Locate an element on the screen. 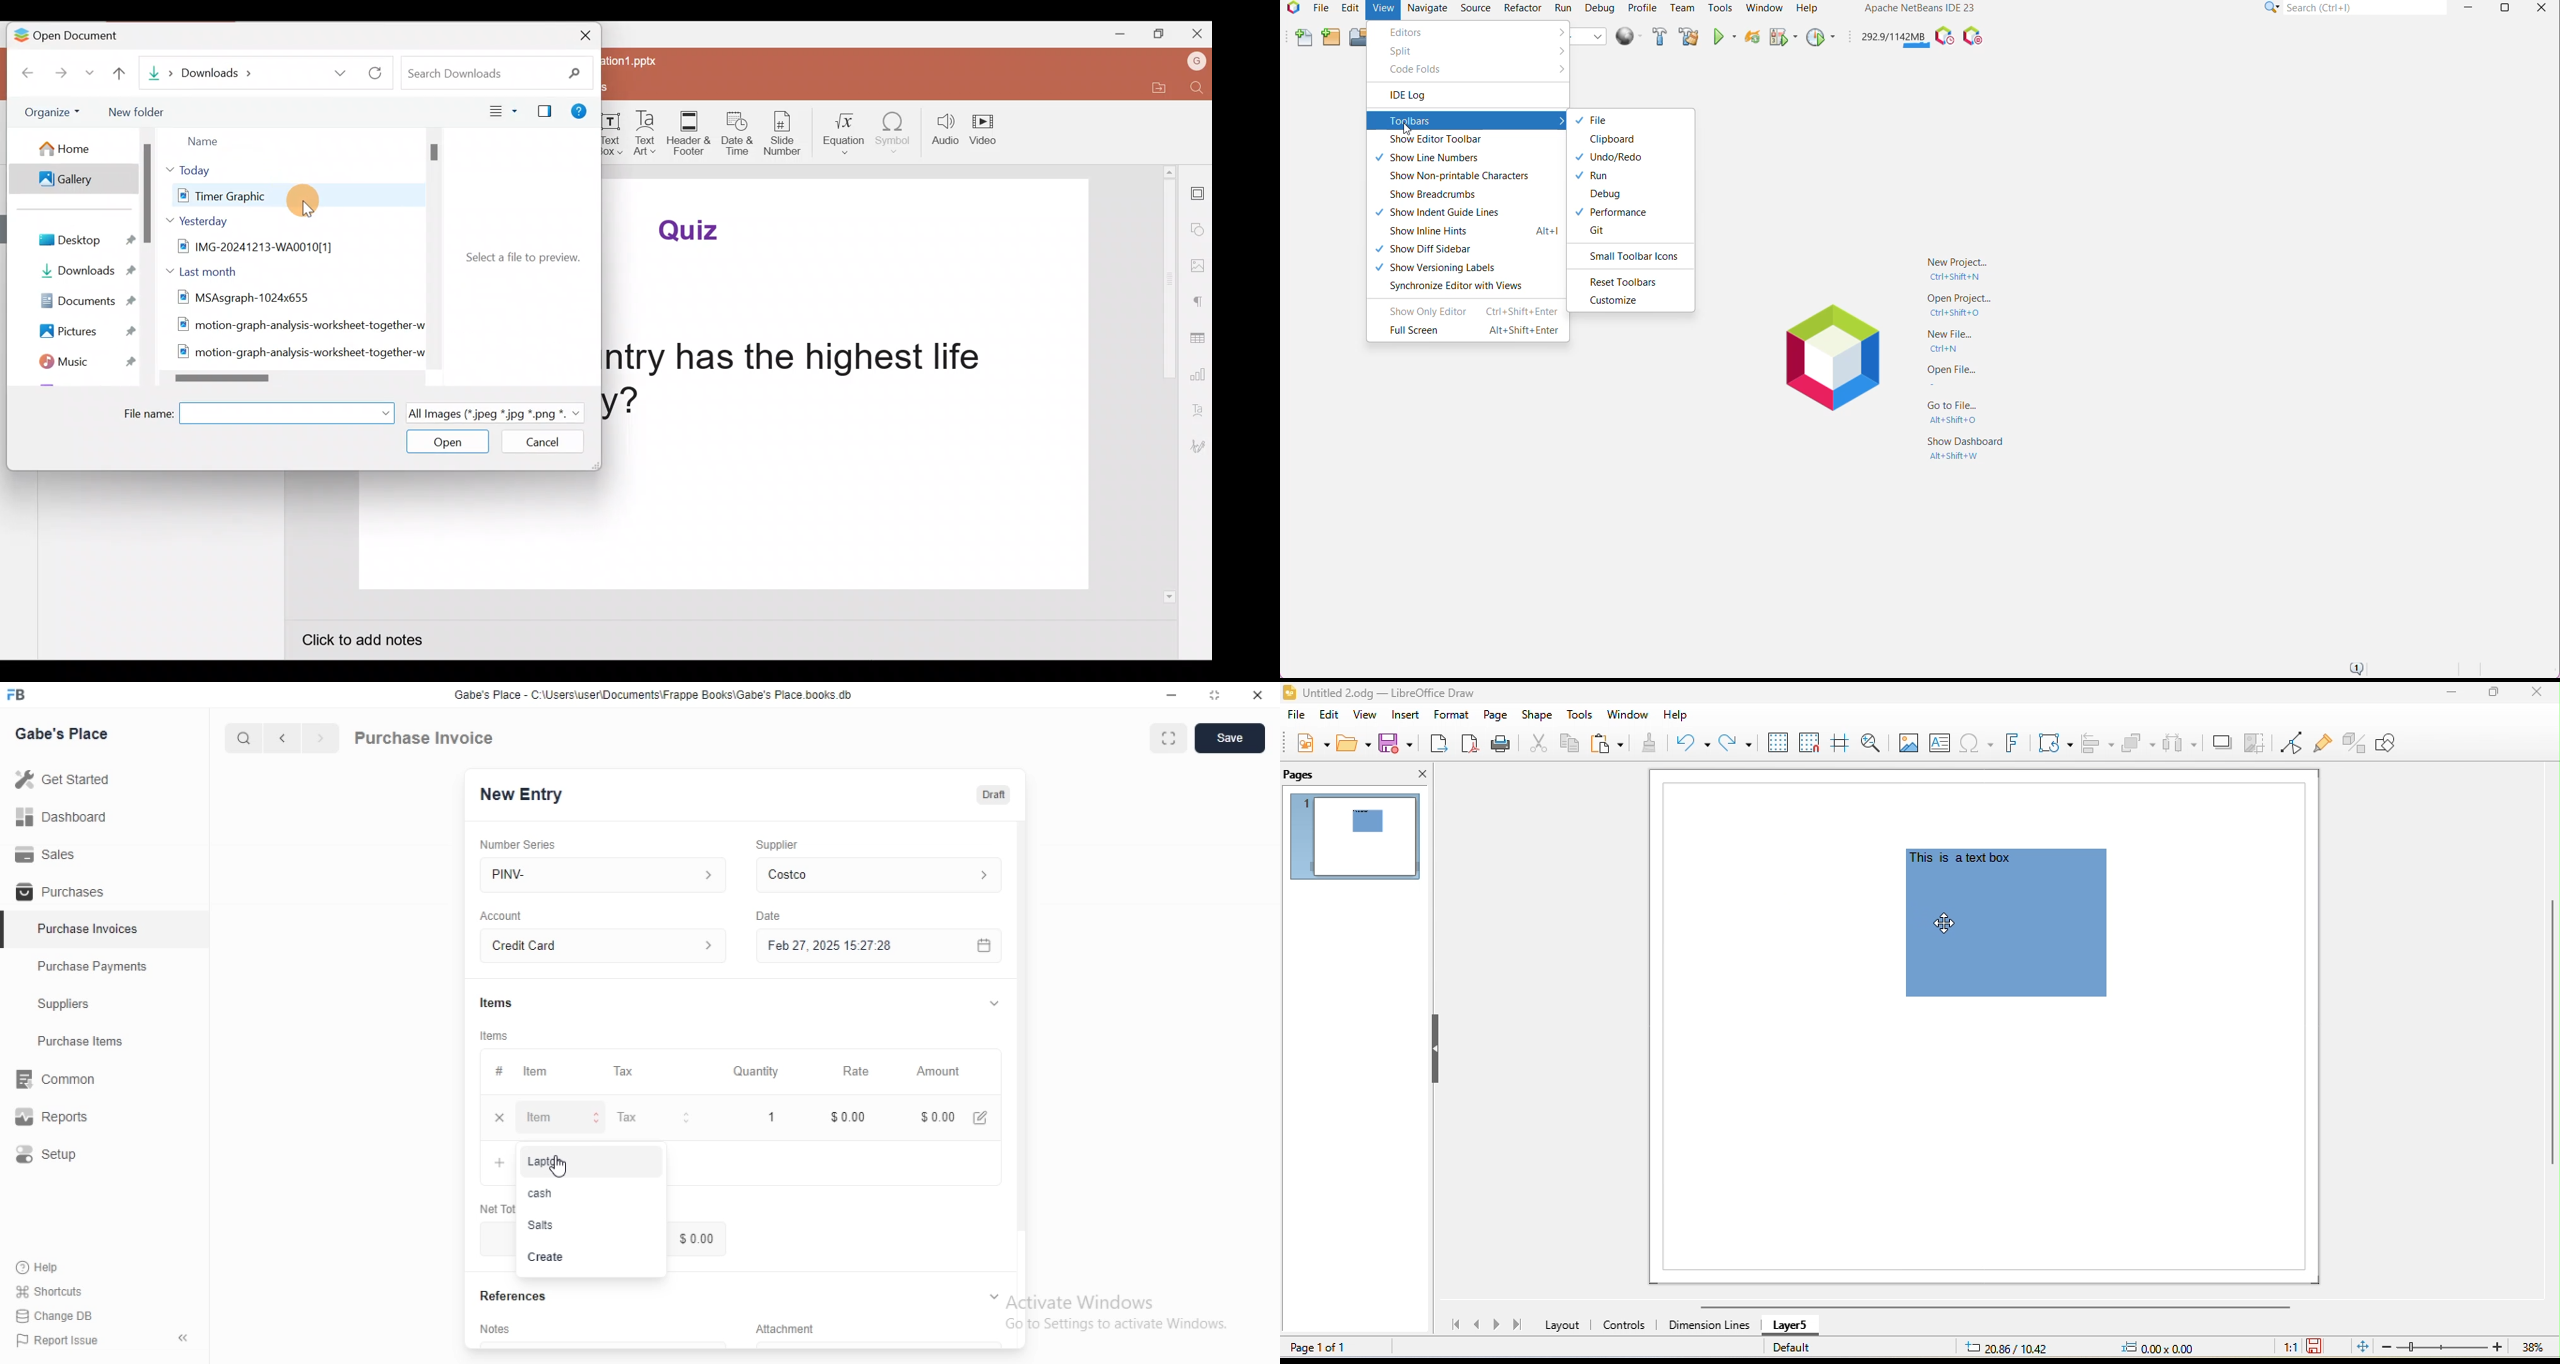 The image size is (2576, 1372). Create is located at coordinates (591, 1257).